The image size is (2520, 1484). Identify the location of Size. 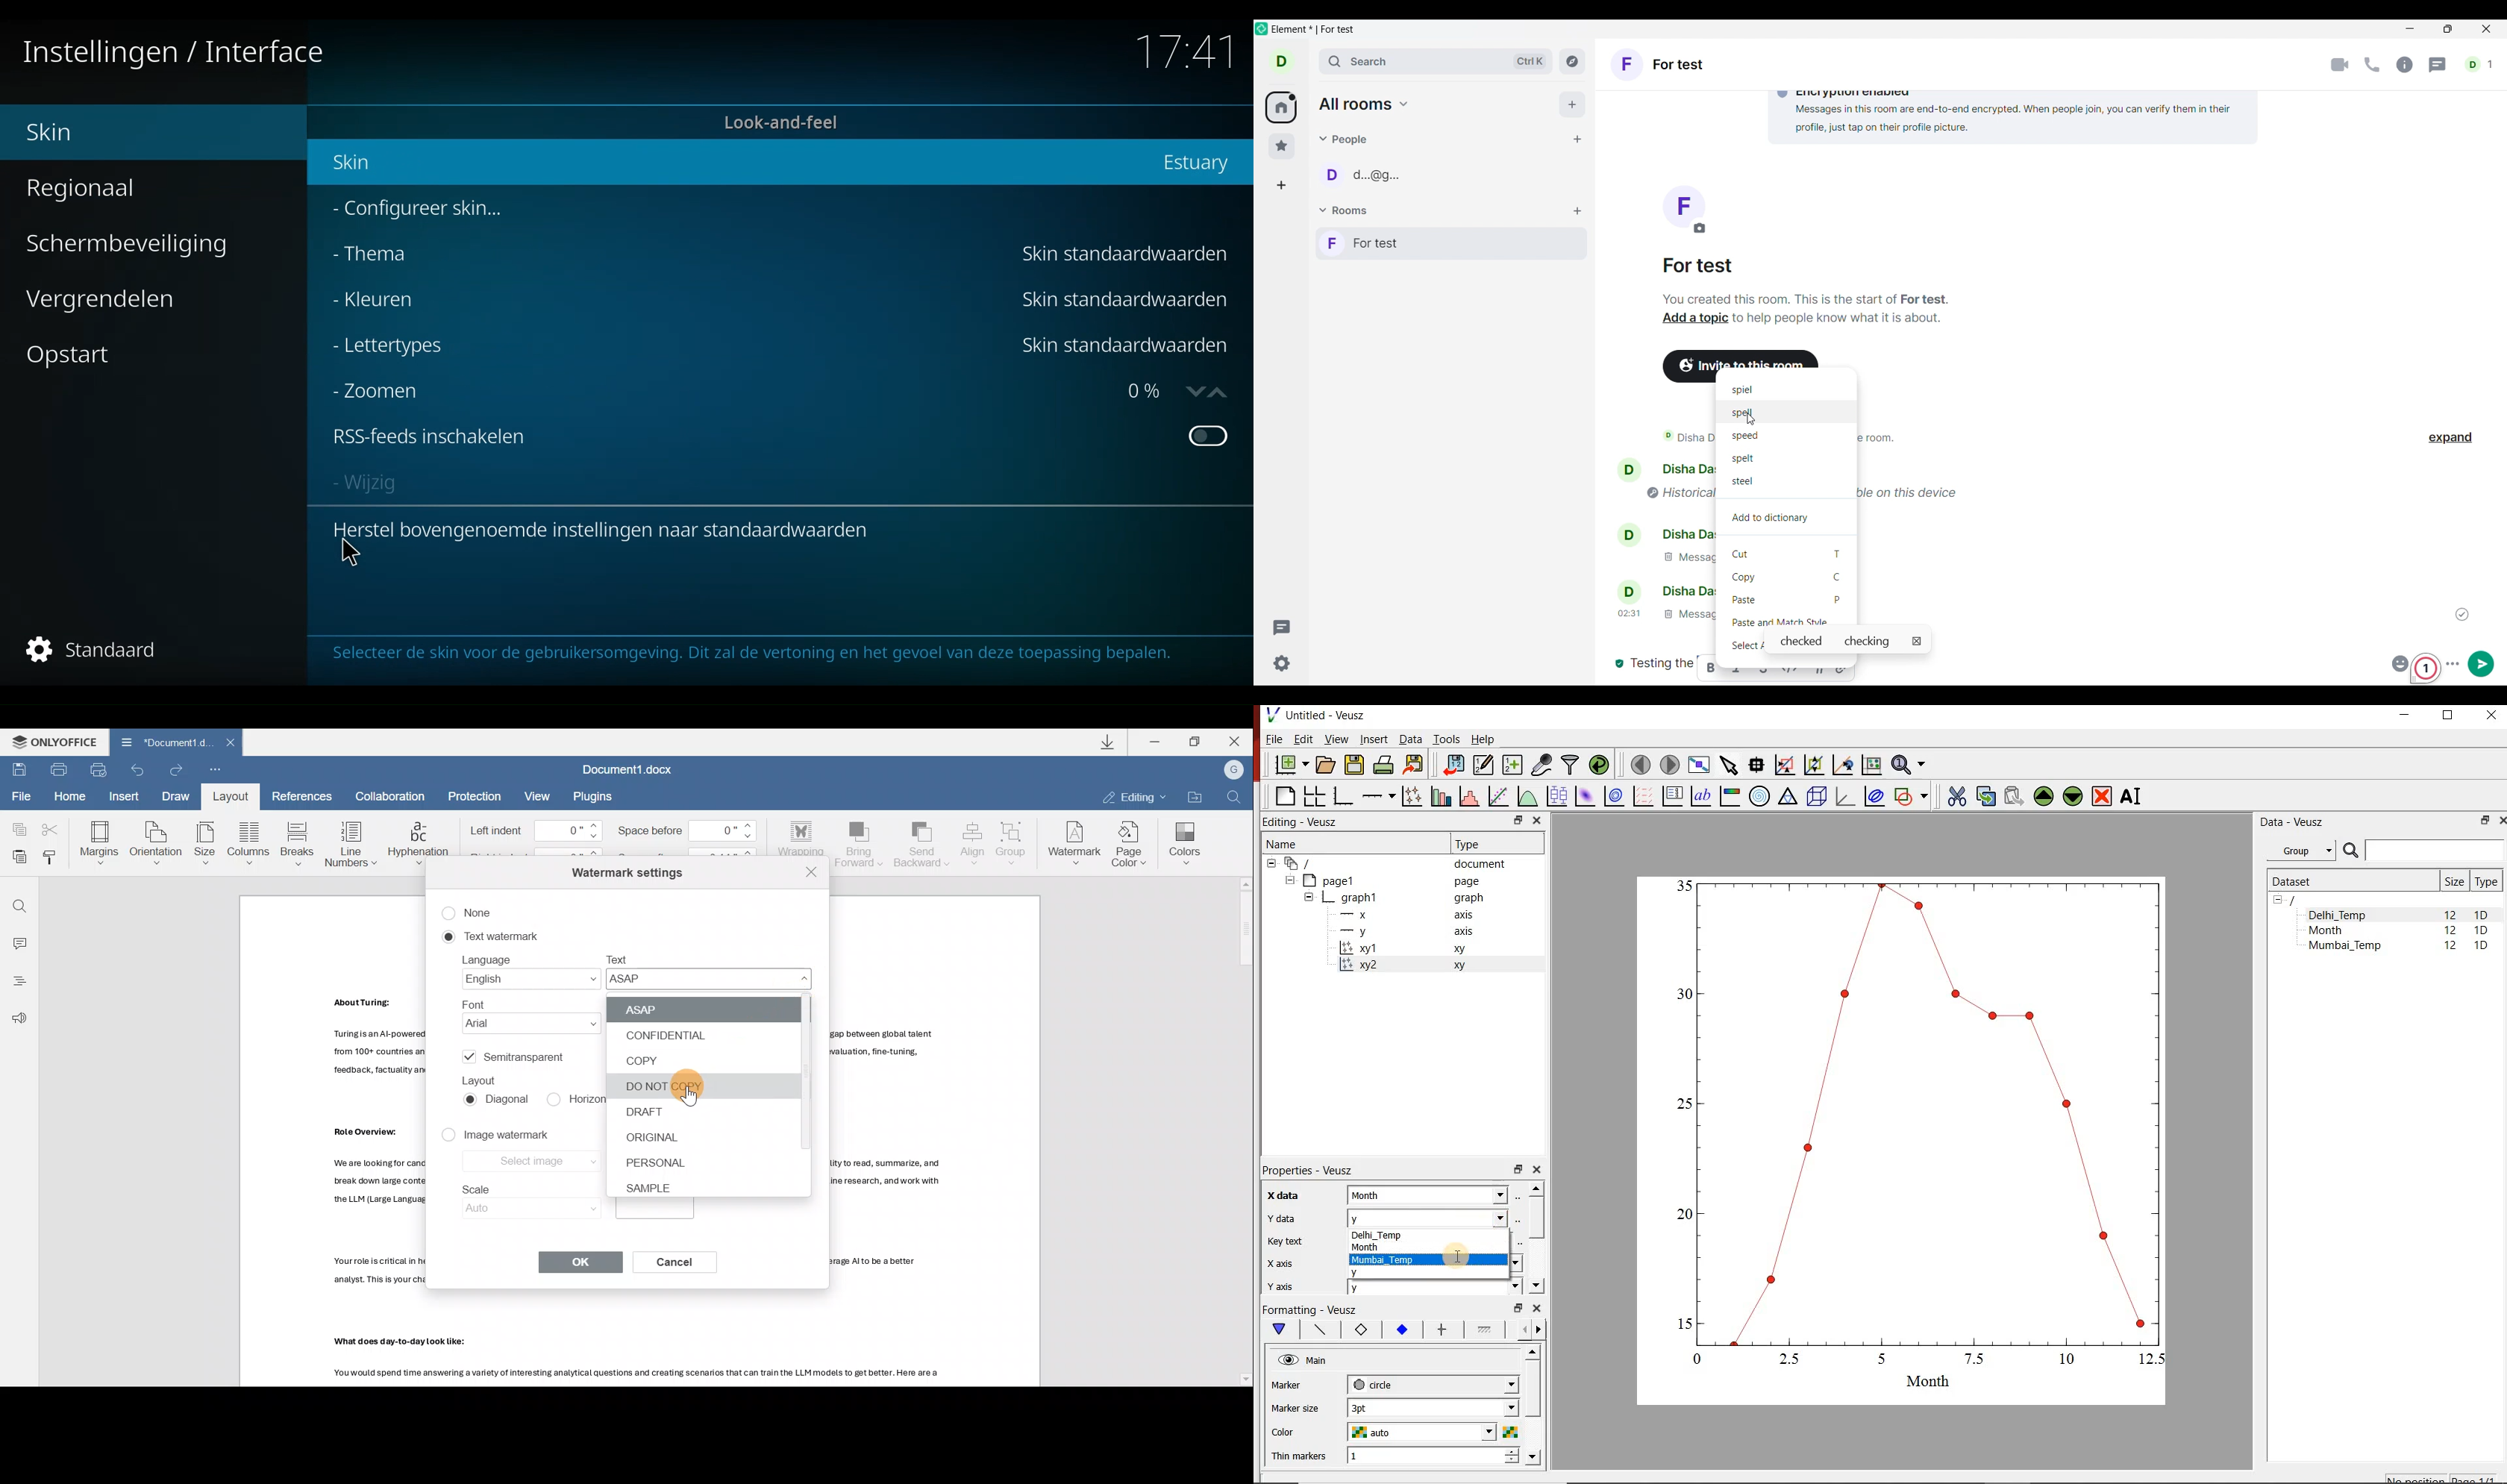
(2454, 881).